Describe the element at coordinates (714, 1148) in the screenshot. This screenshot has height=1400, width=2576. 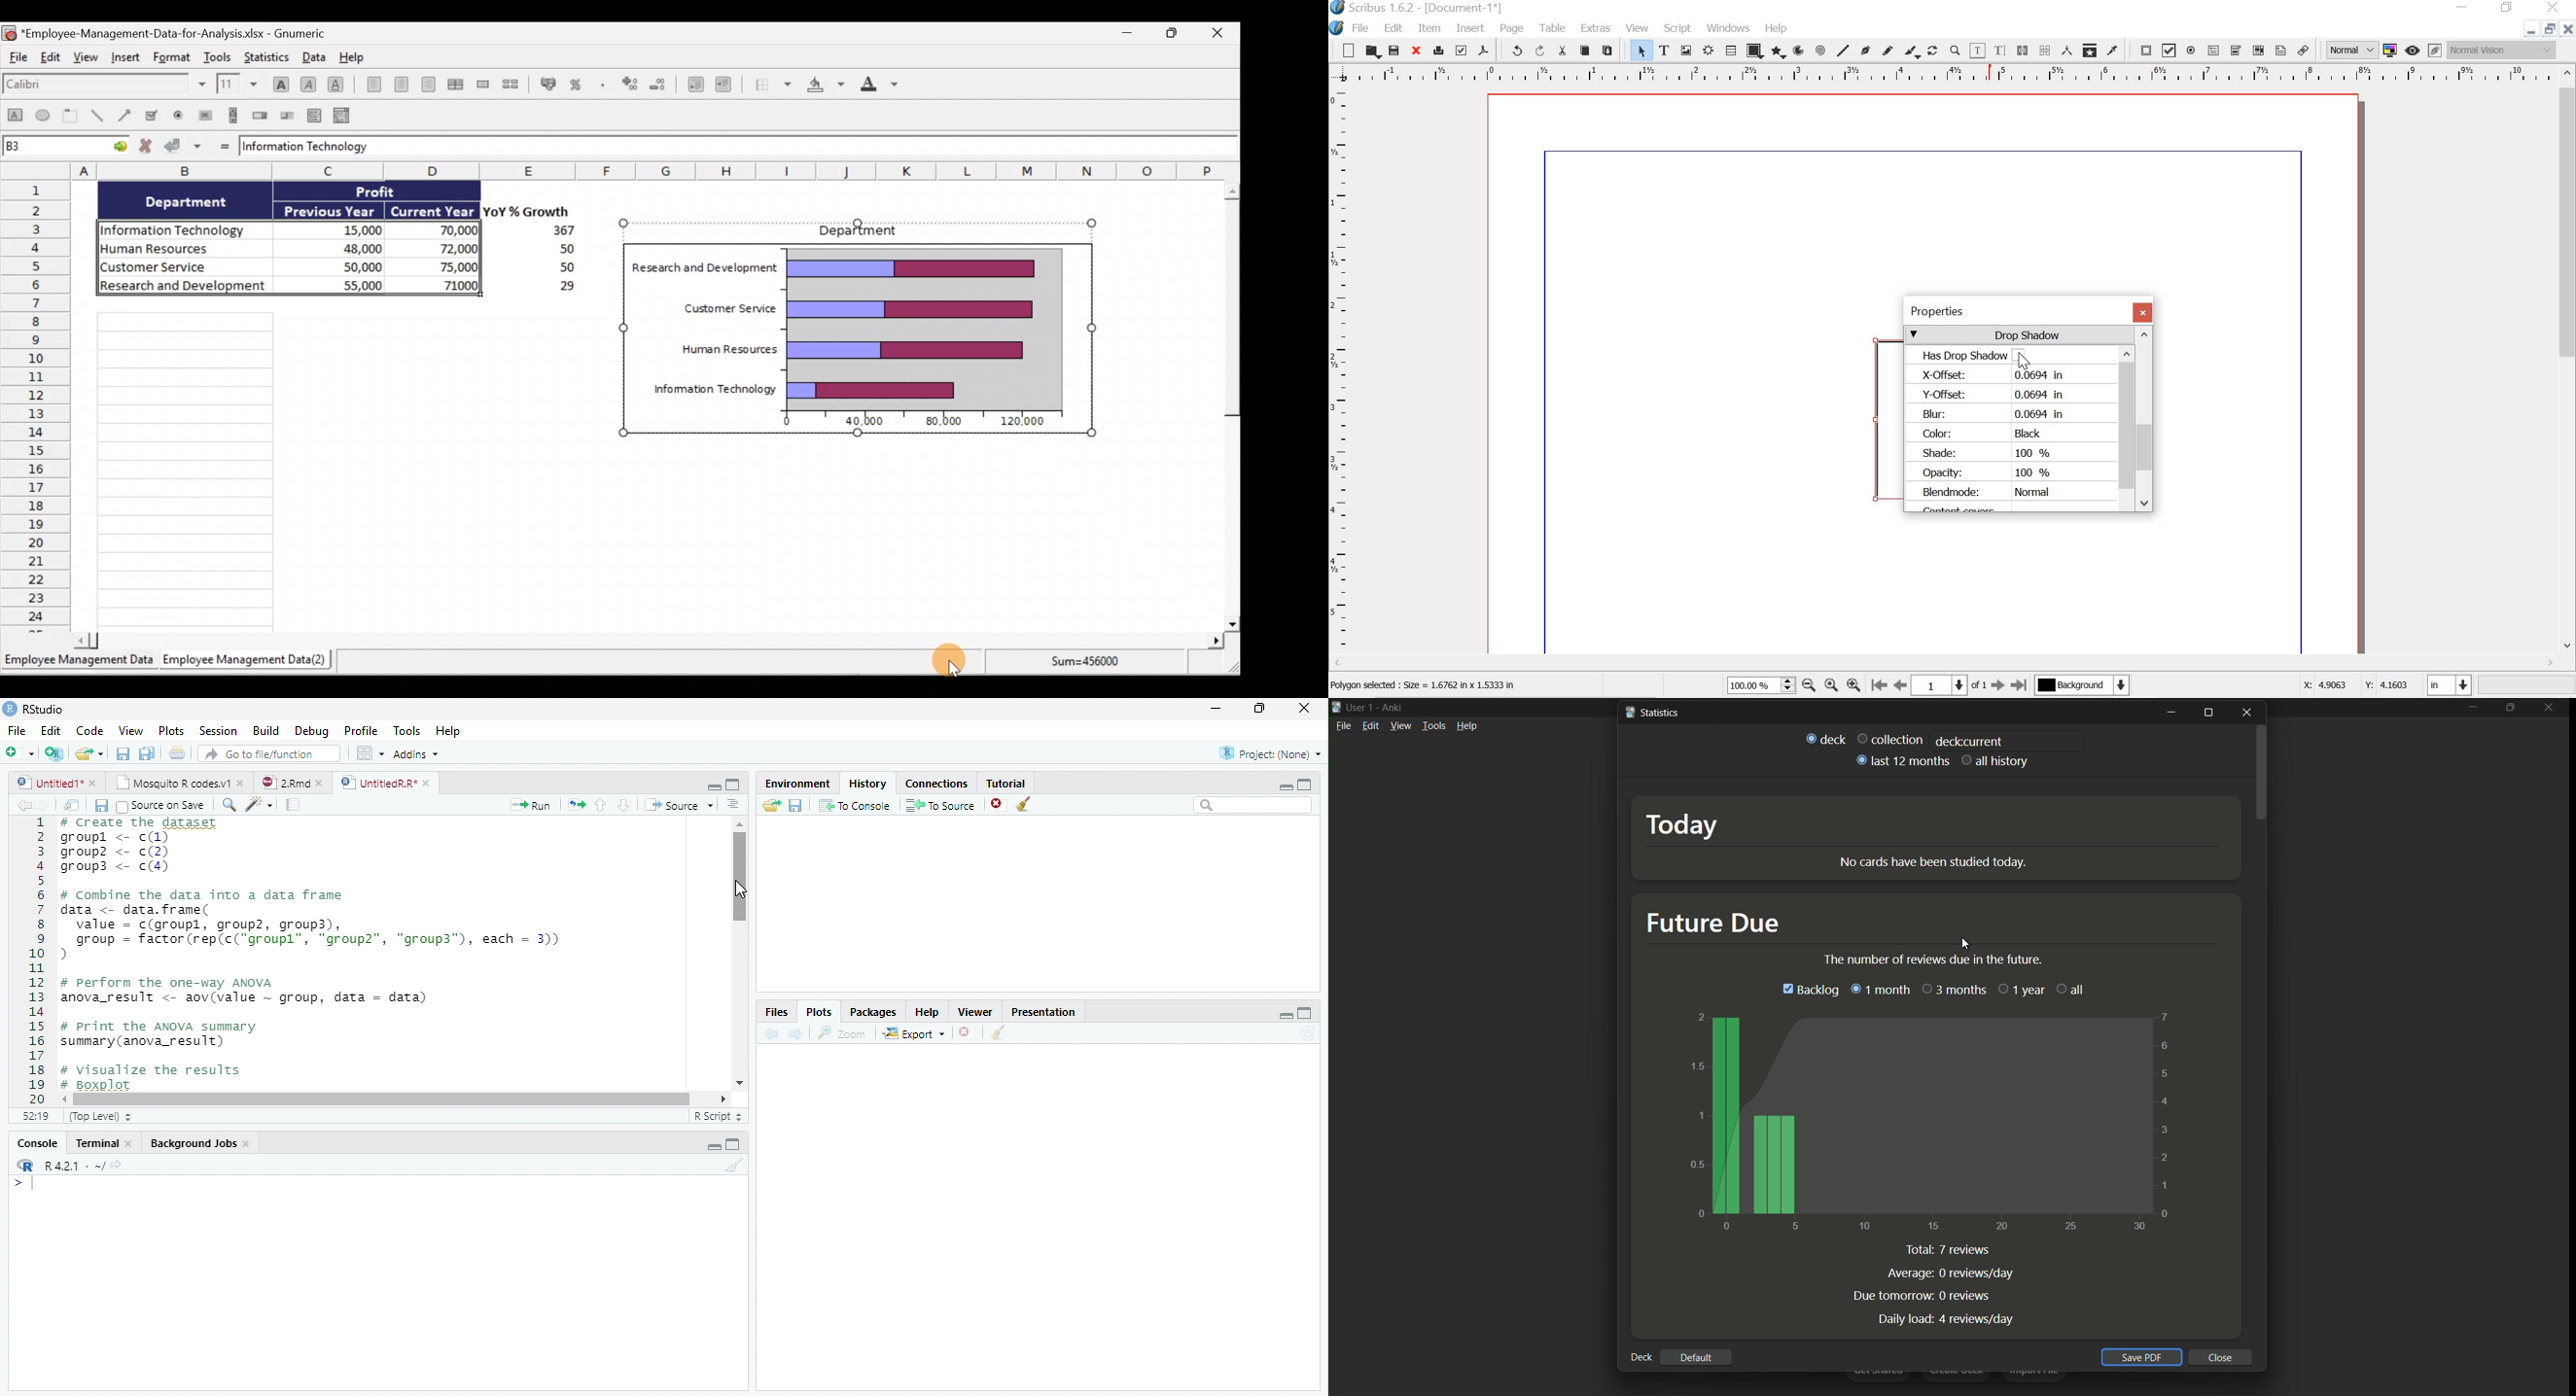
I see `Minimize` at that location.